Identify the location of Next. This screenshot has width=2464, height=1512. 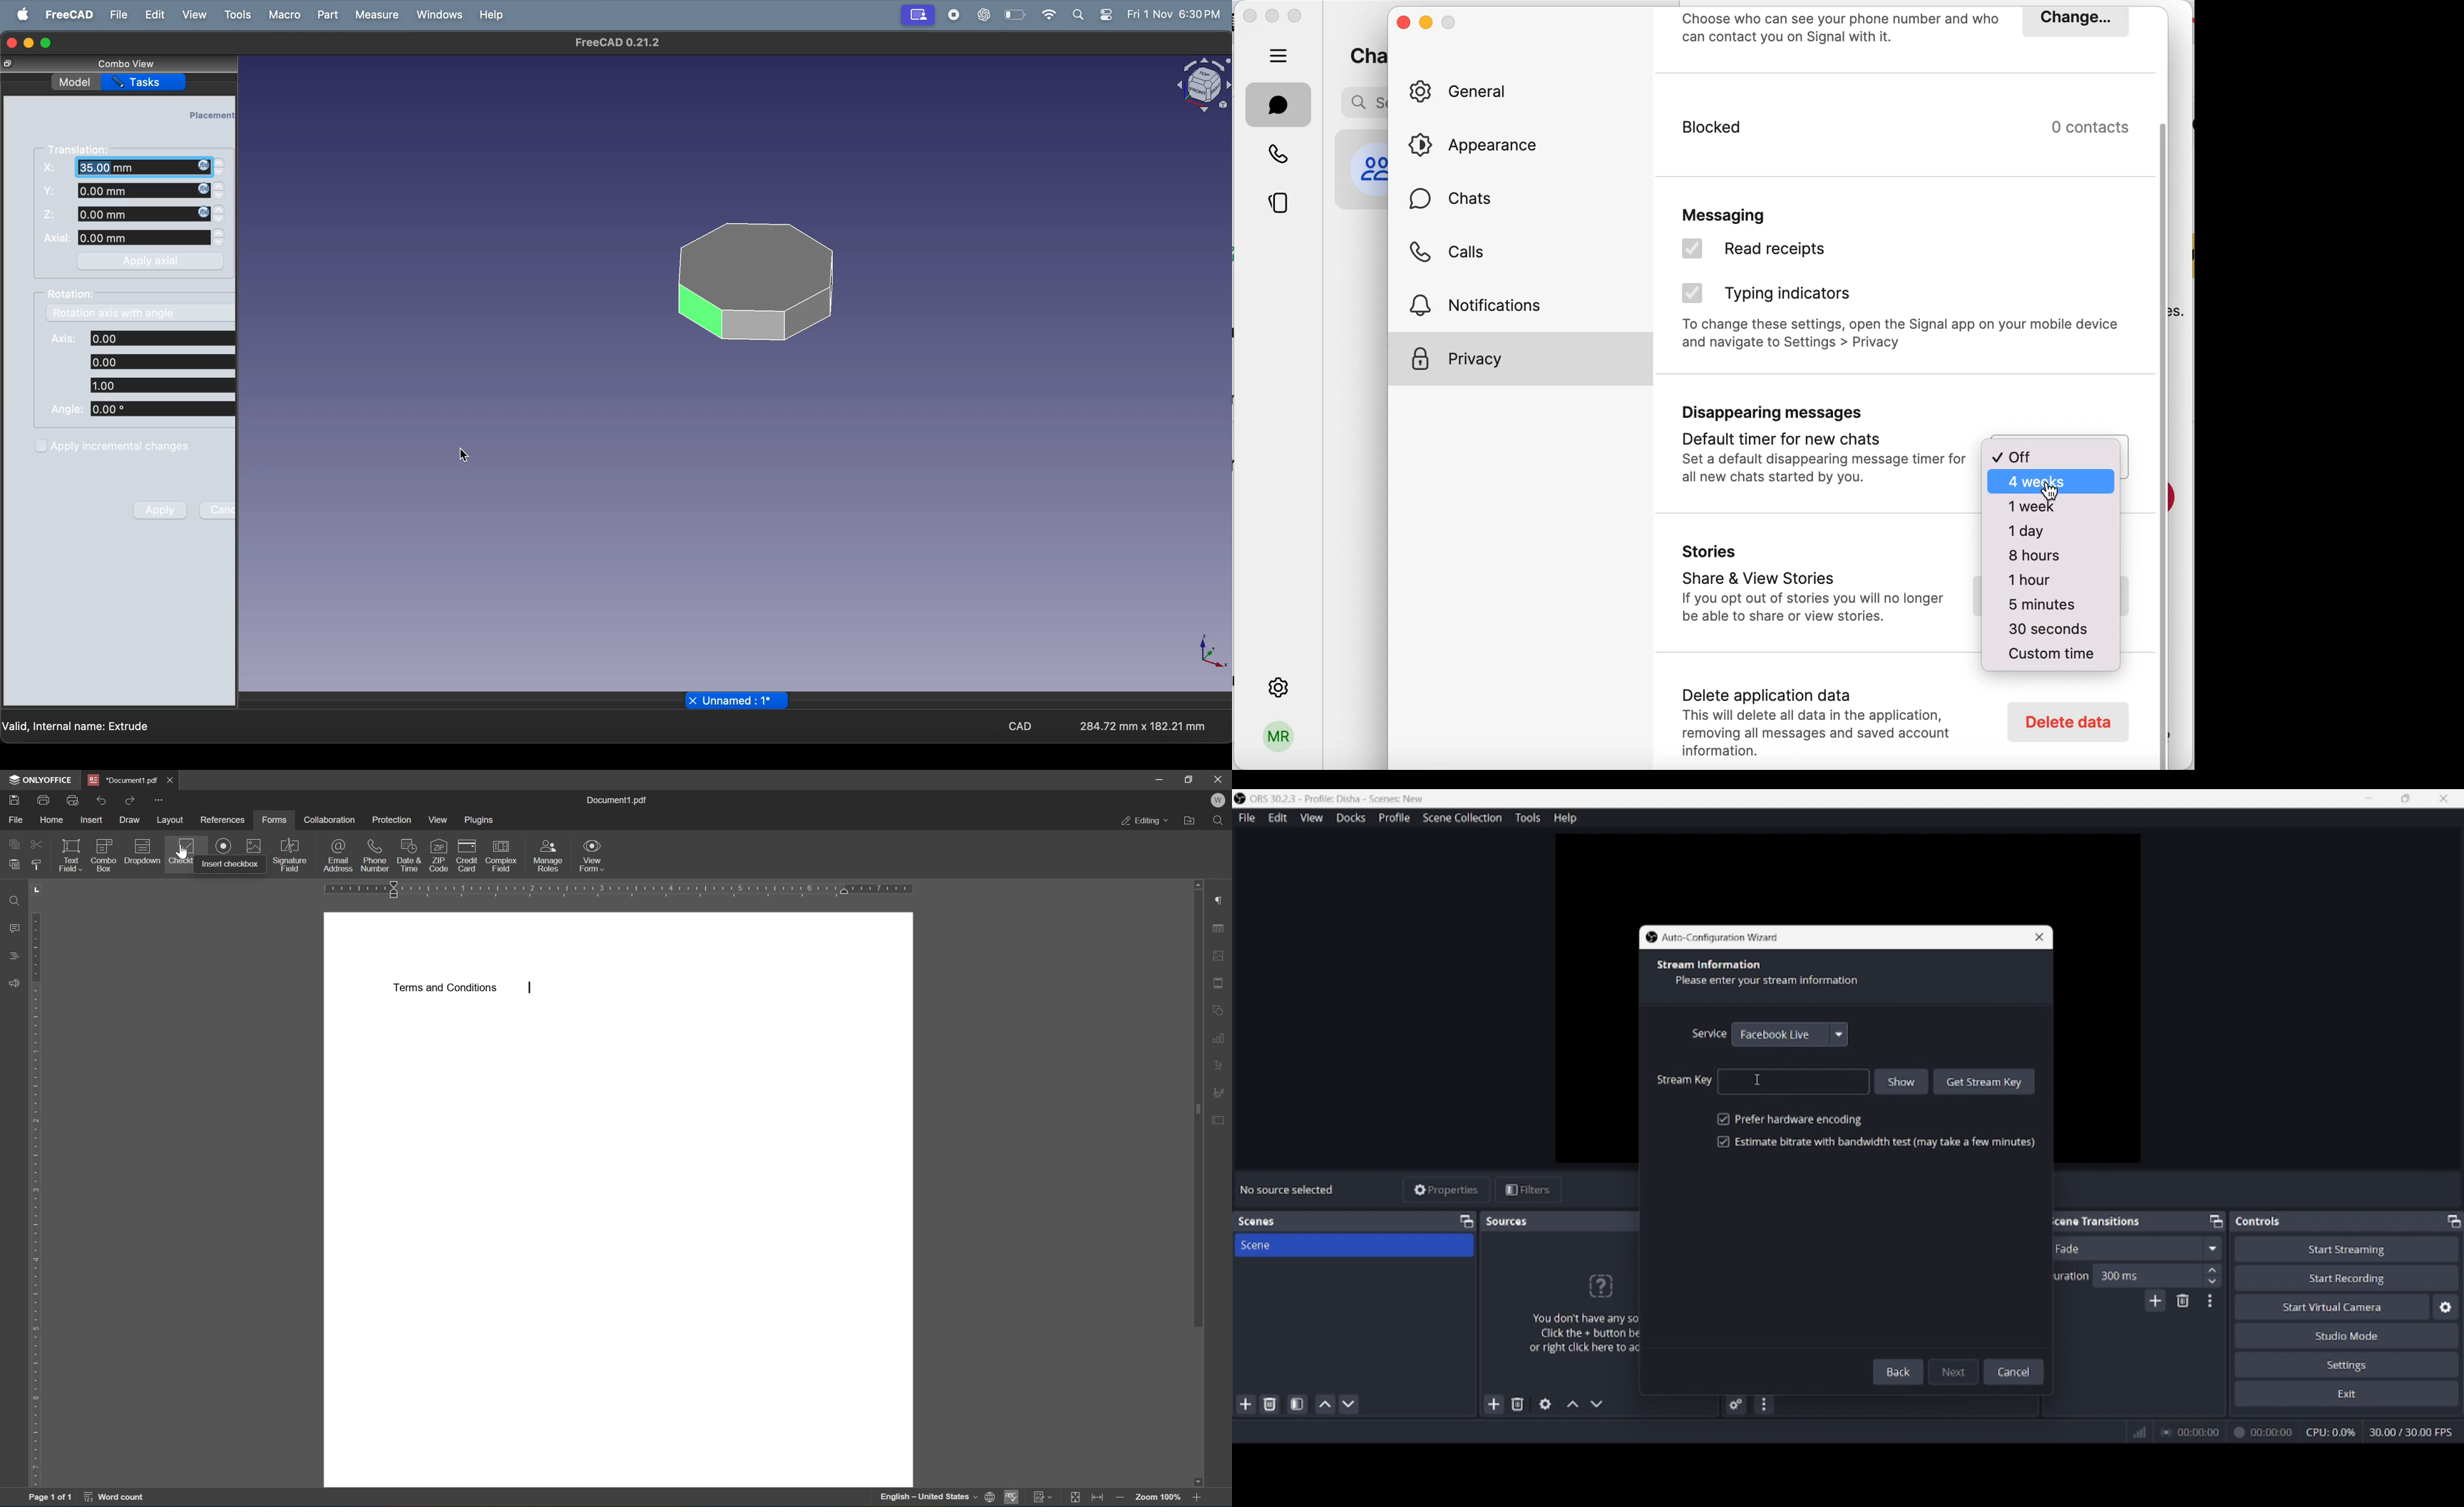
(1955, 1369).